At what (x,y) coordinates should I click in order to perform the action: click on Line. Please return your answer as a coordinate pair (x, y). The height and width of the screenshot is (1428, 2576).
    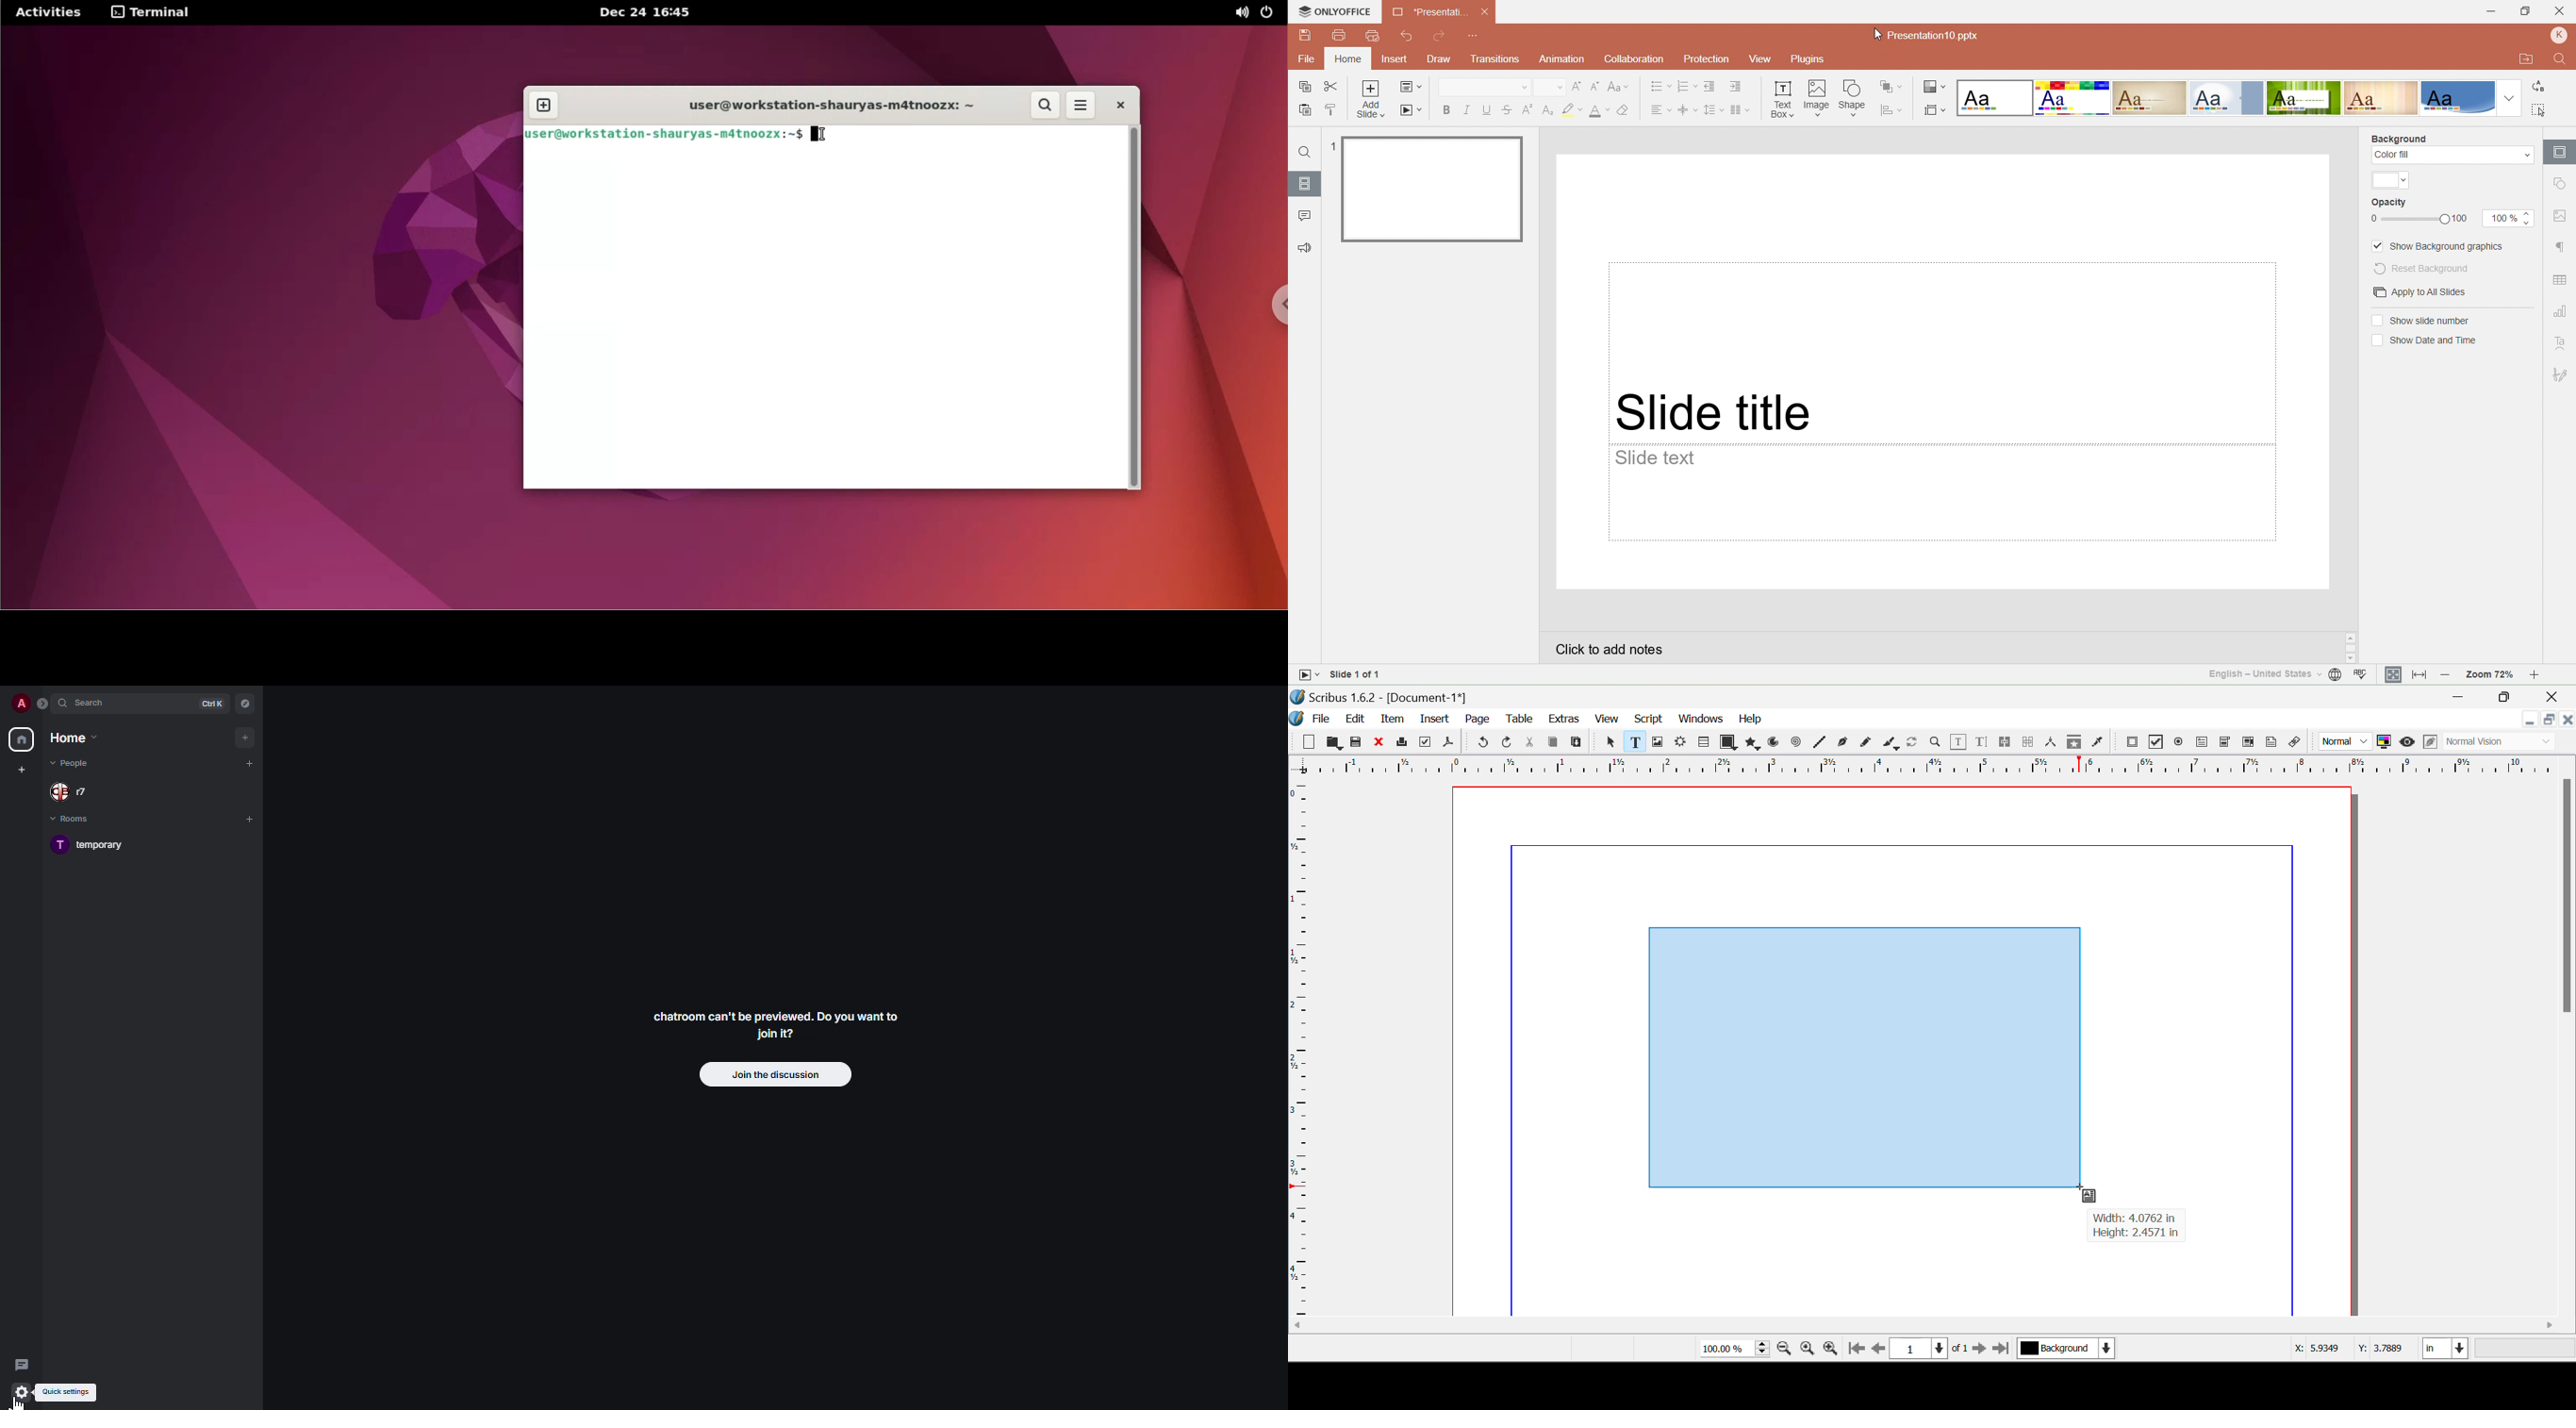
    Looking at the image, I should click on (1819, 742).